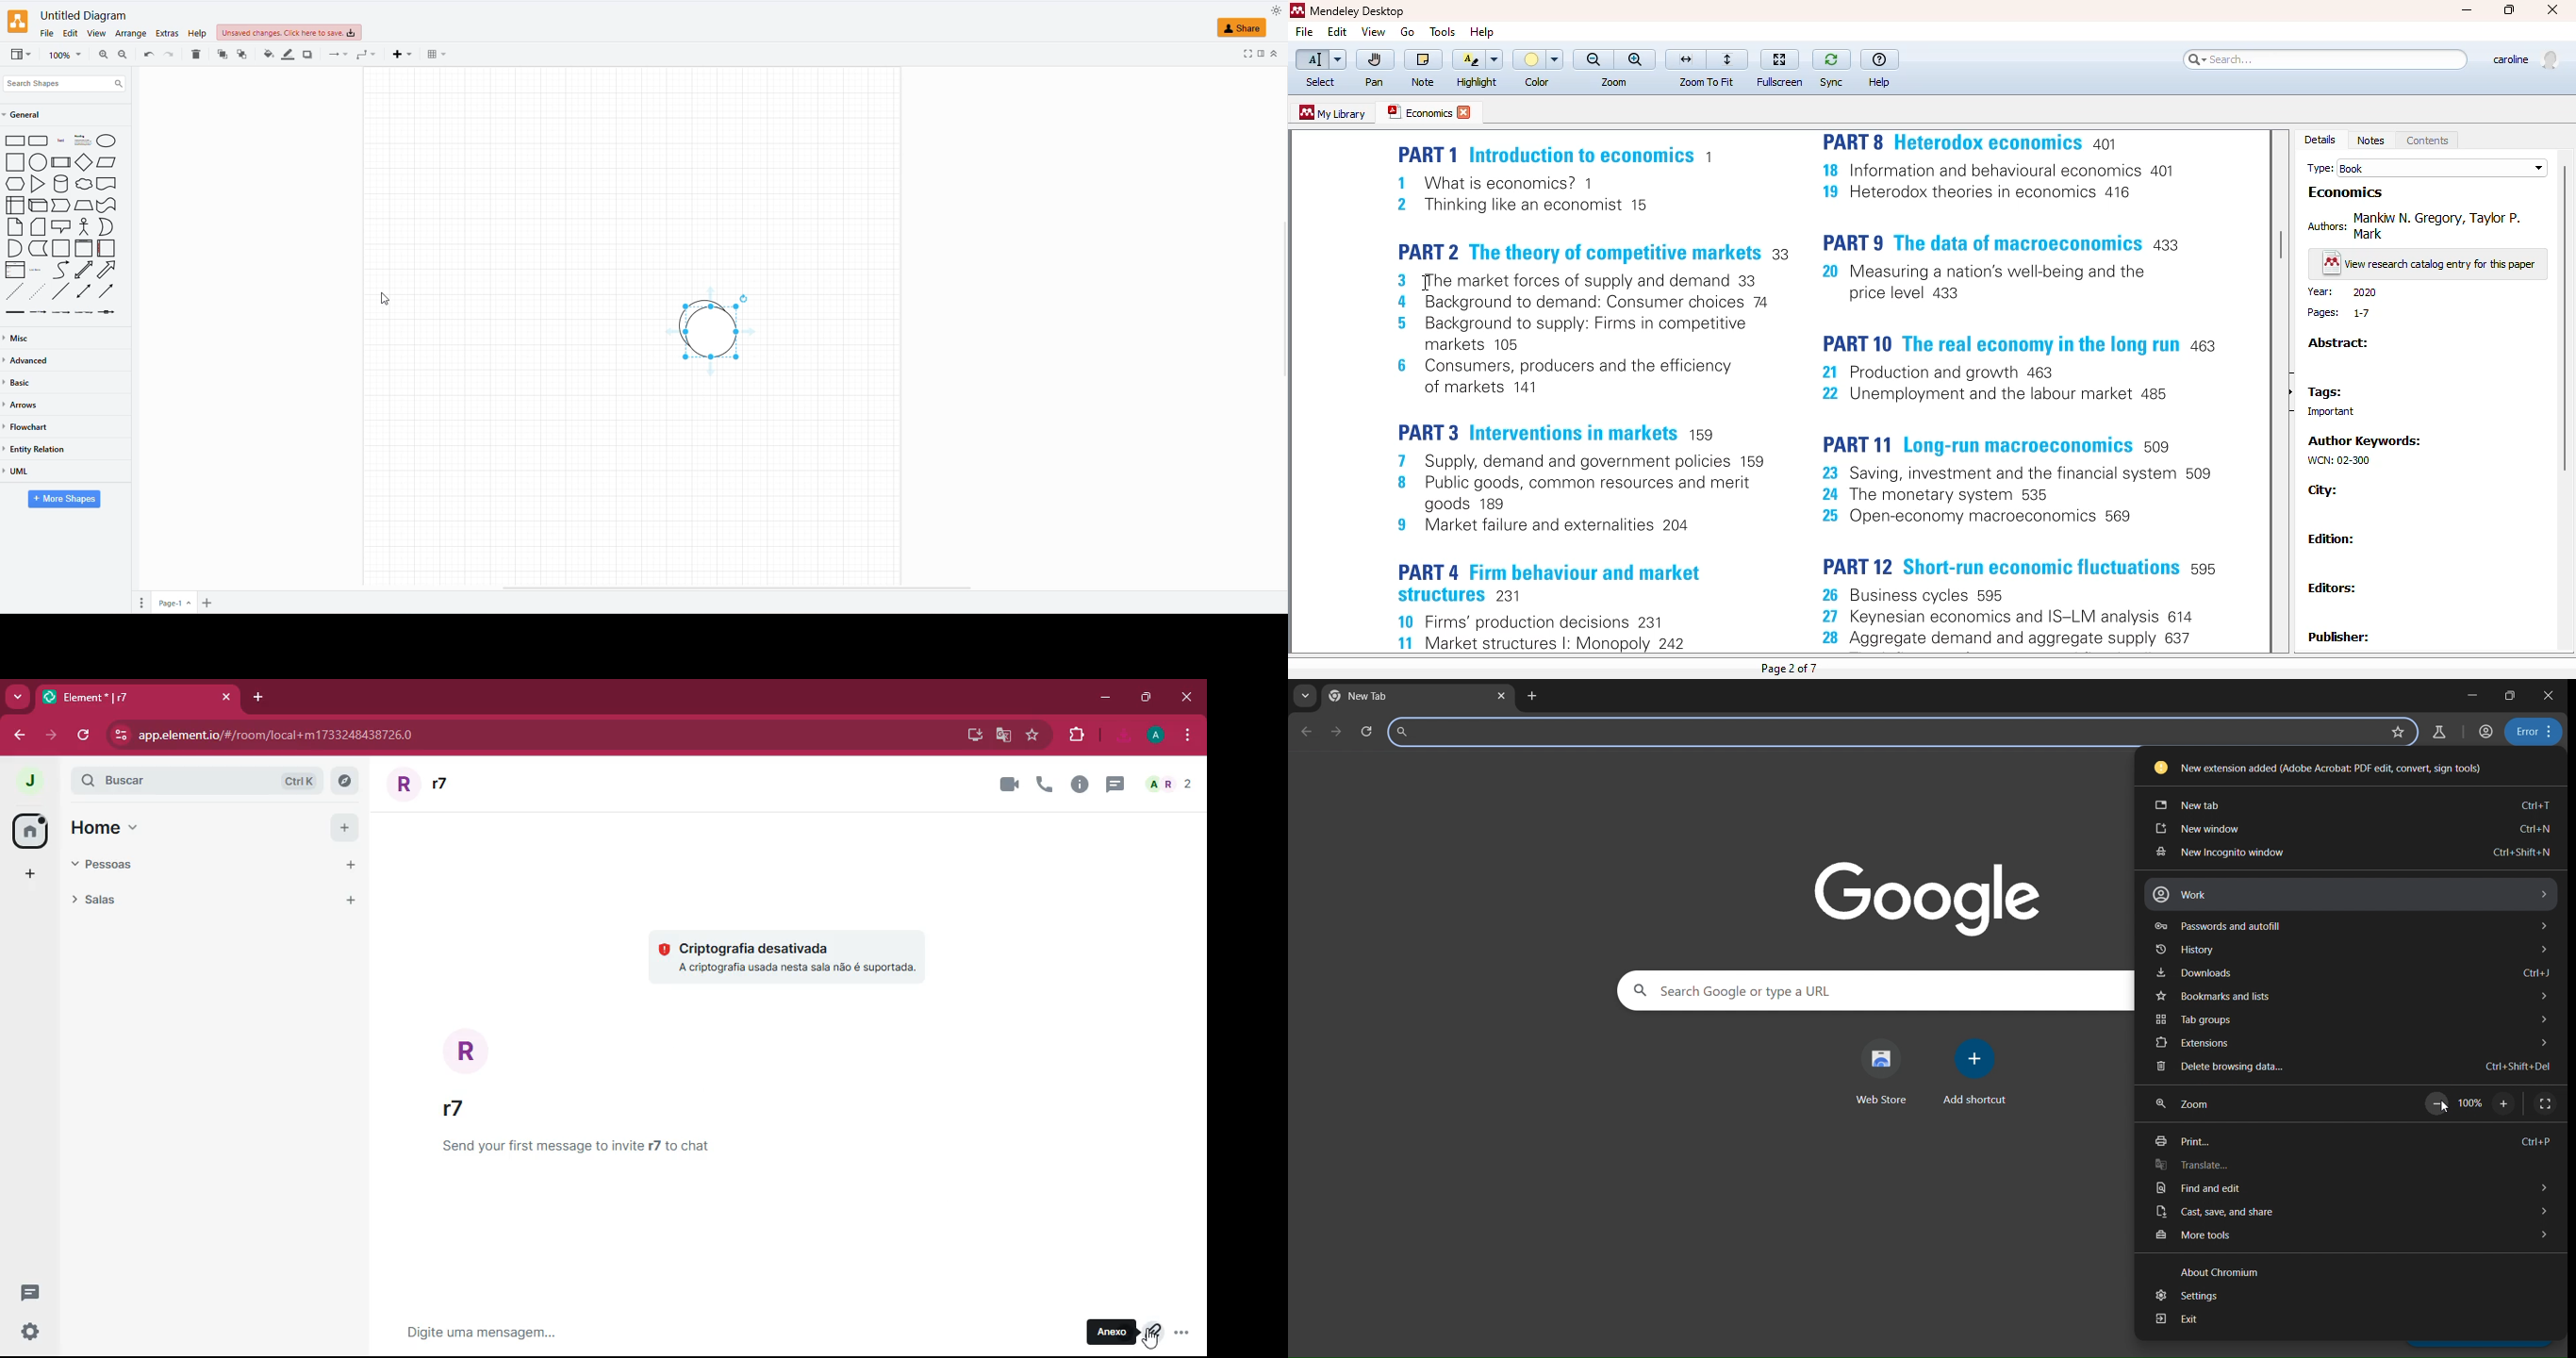 The width and height of the screenshot is (2576, 1372). I want to click on WCN: 02-300, so click(2337, 460).